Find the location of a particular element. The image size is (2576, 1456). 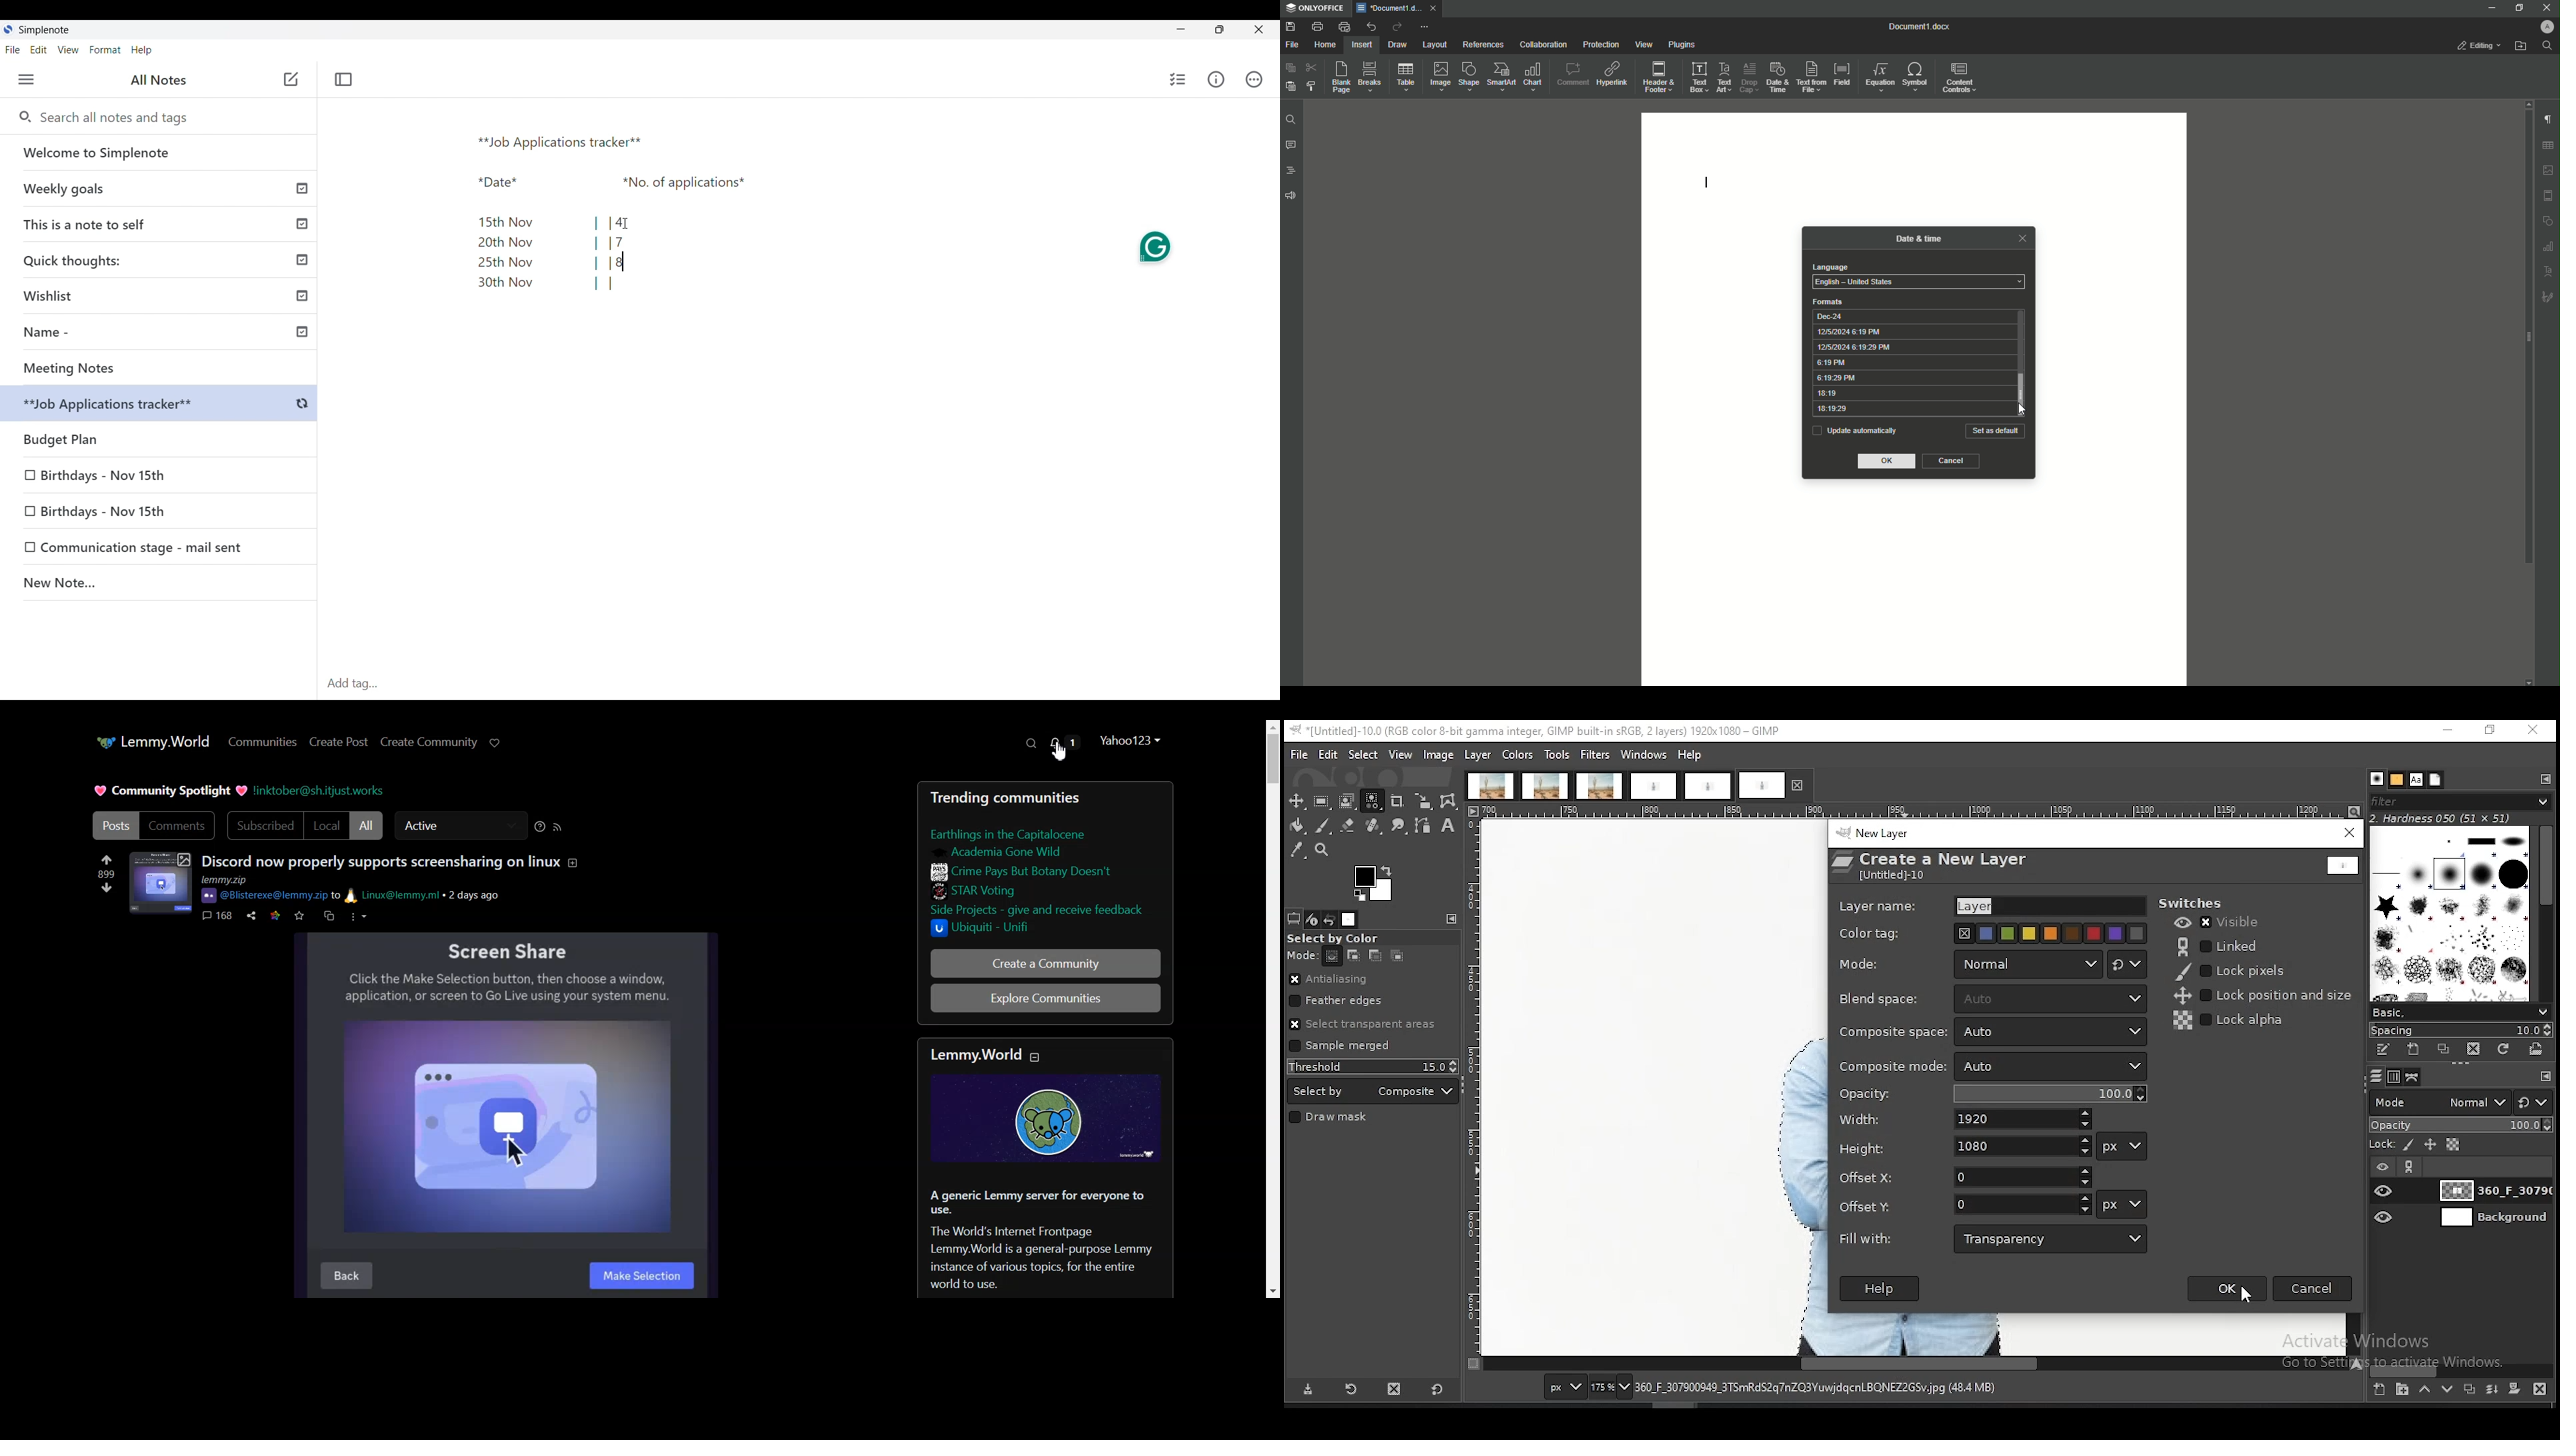

height is located at coordinates (2021, 1147).